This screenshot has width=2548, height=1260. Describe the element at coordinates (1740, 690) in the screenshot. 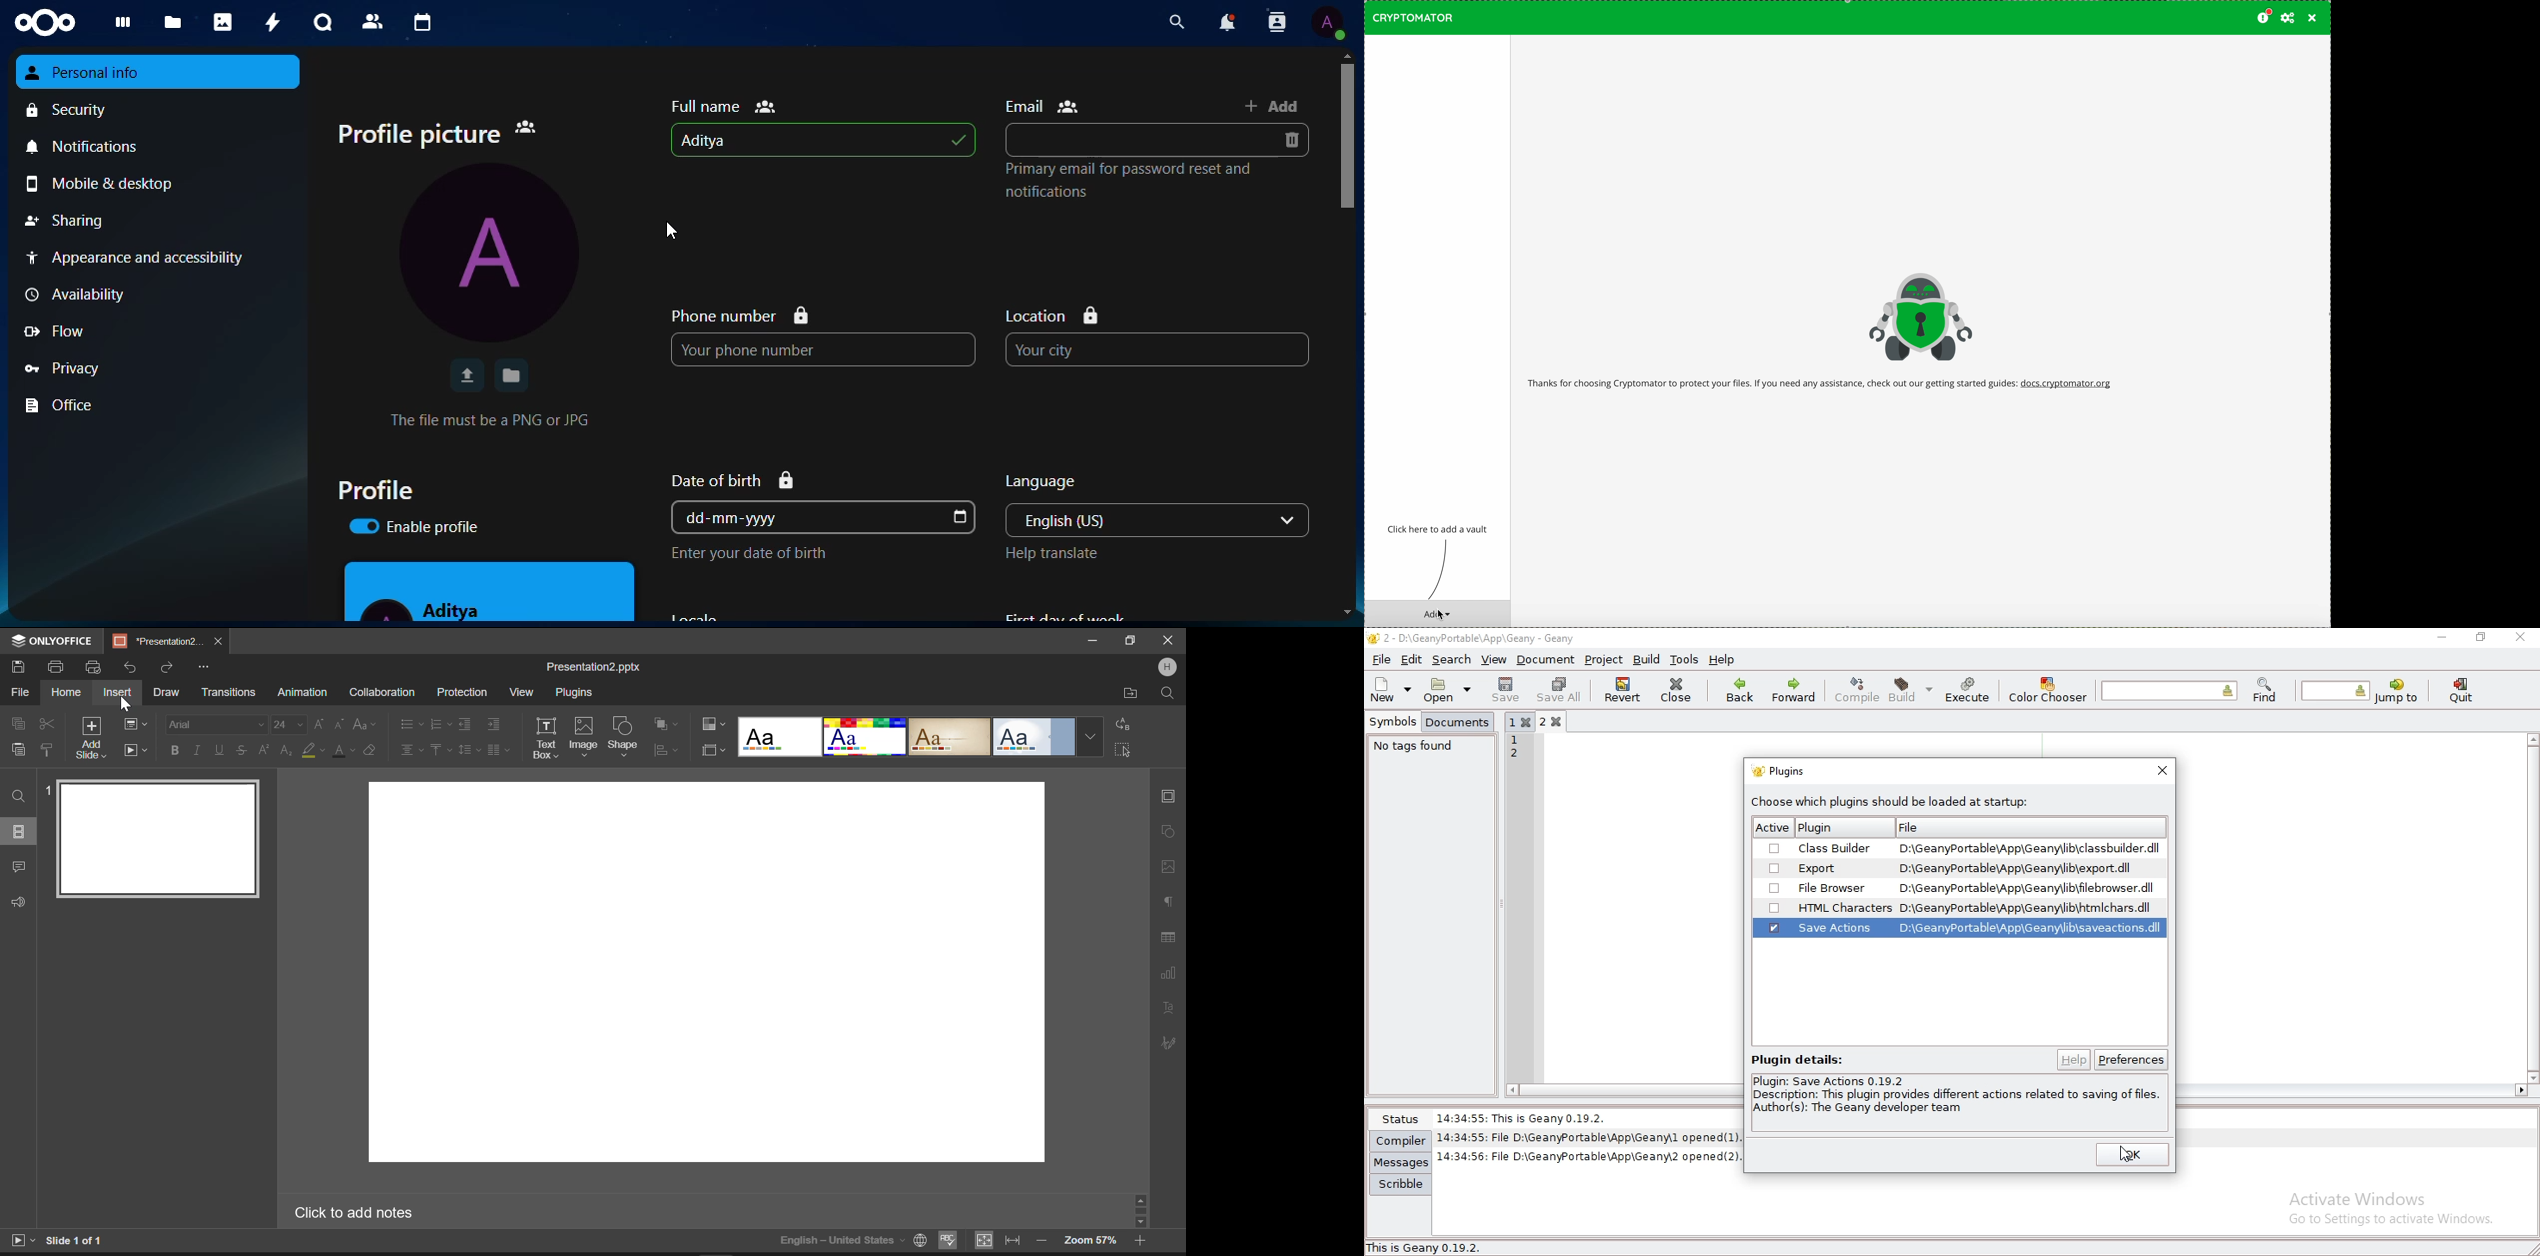

I see `back` at that location.